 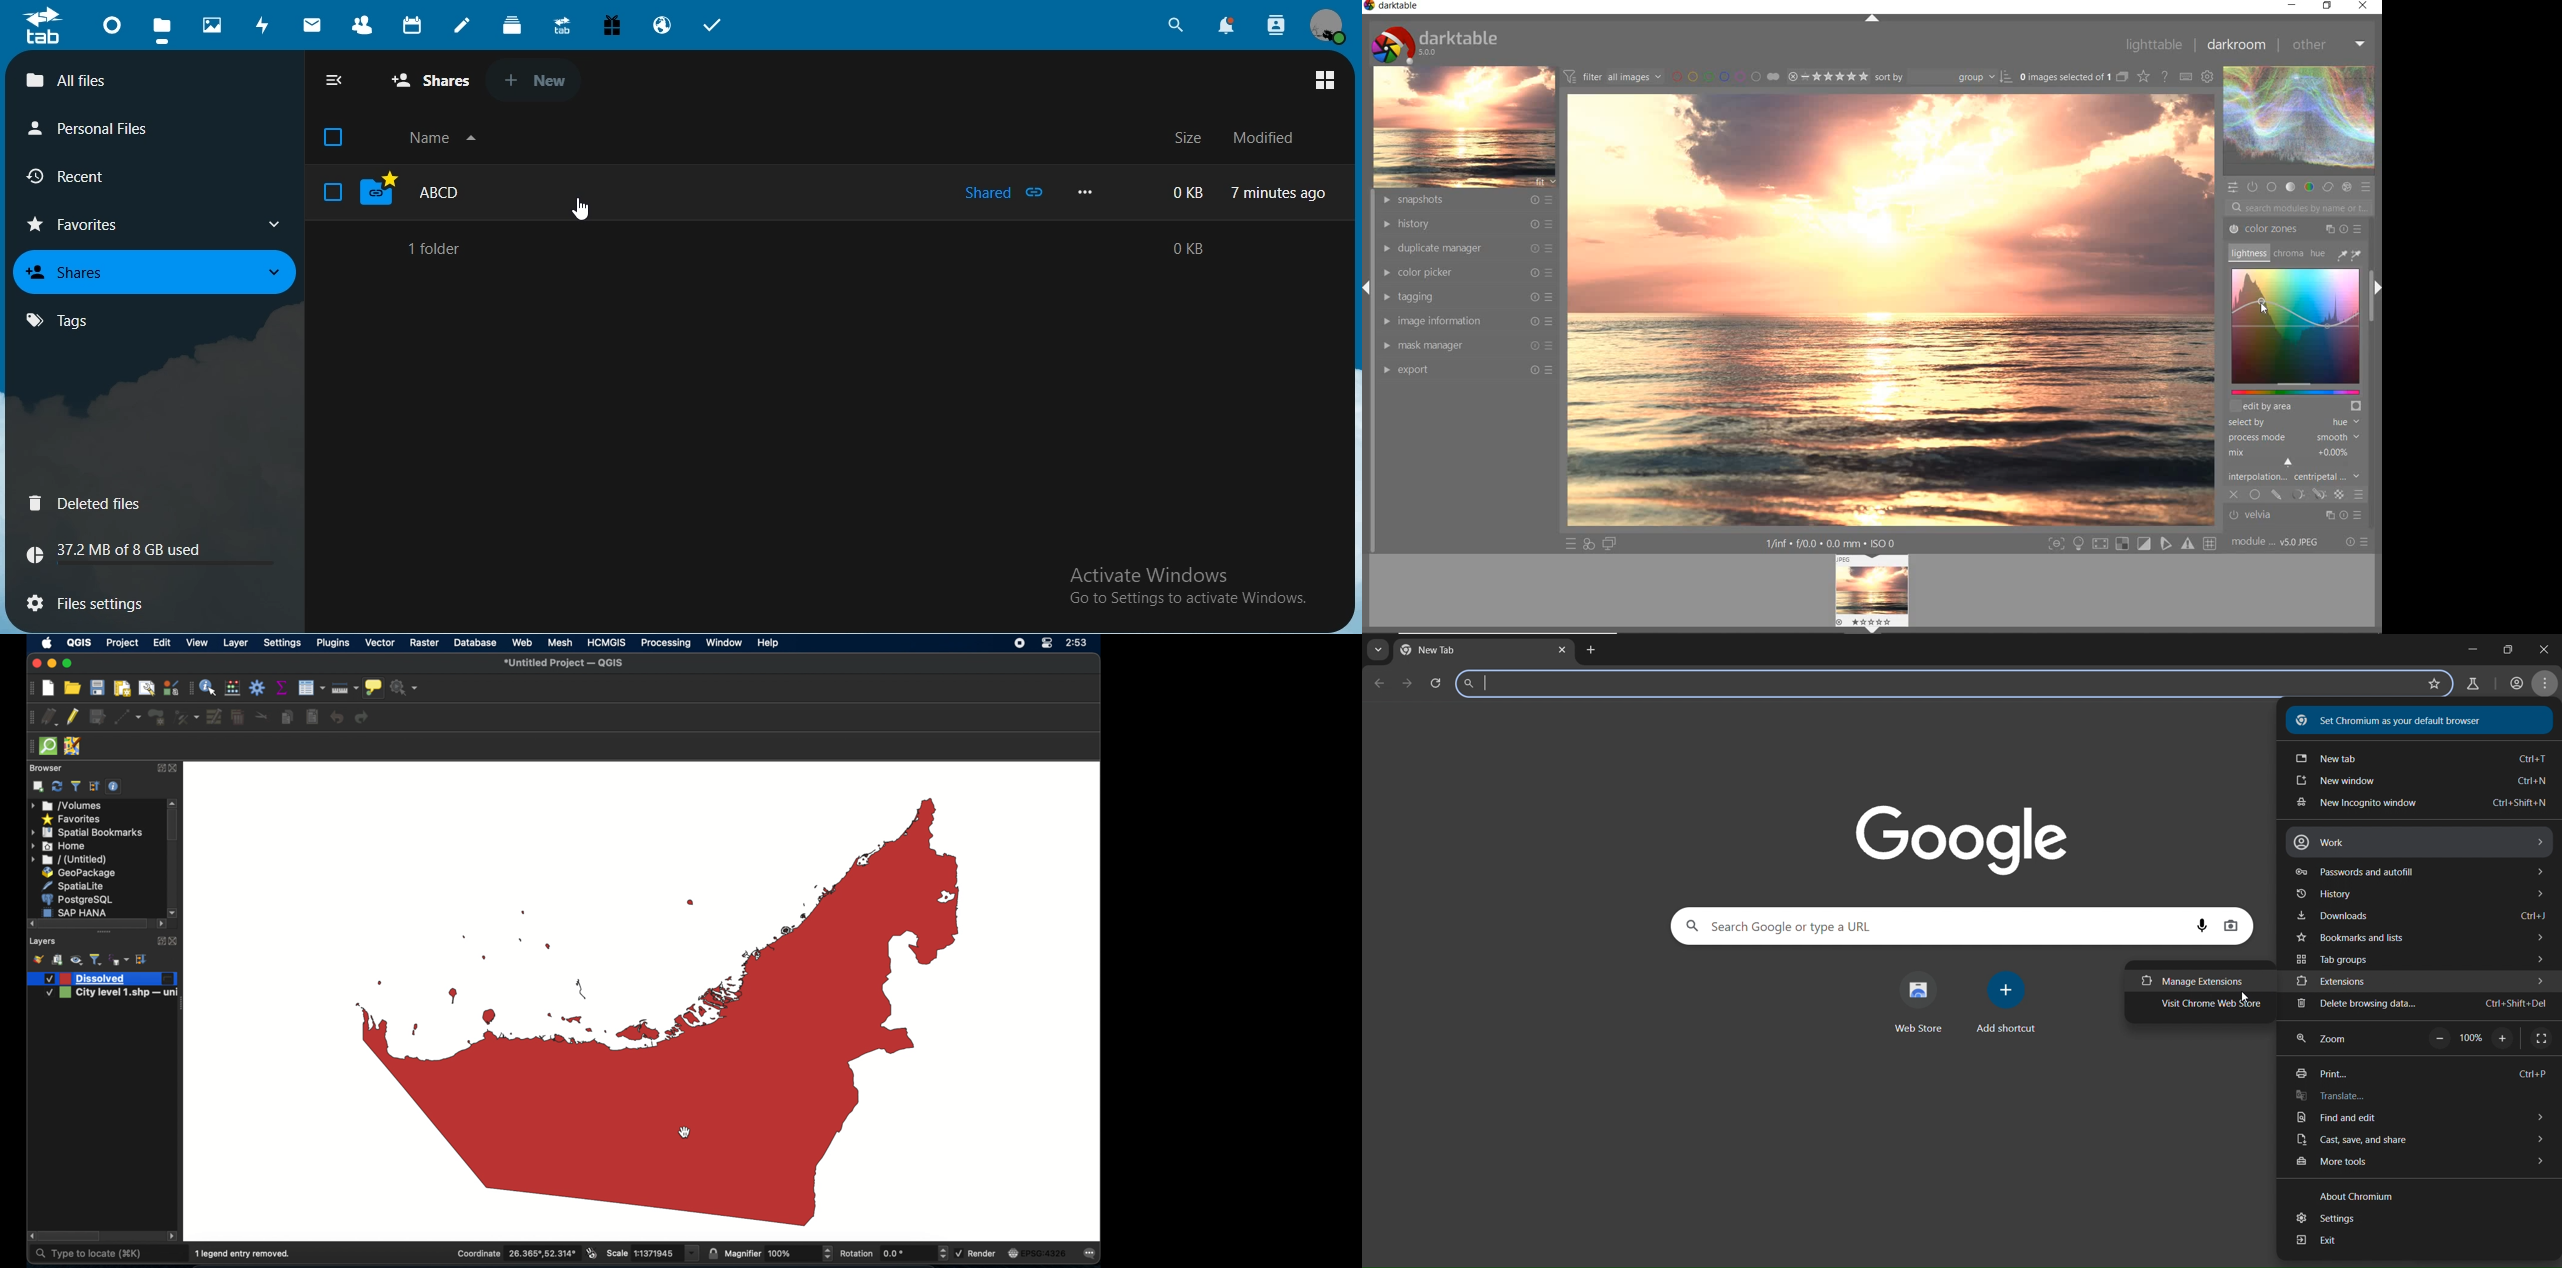 What do you see at coordinates (2185, 76) in the screenshot?
I see `define keyboard shortcut` at bounding box center [2185, 76].